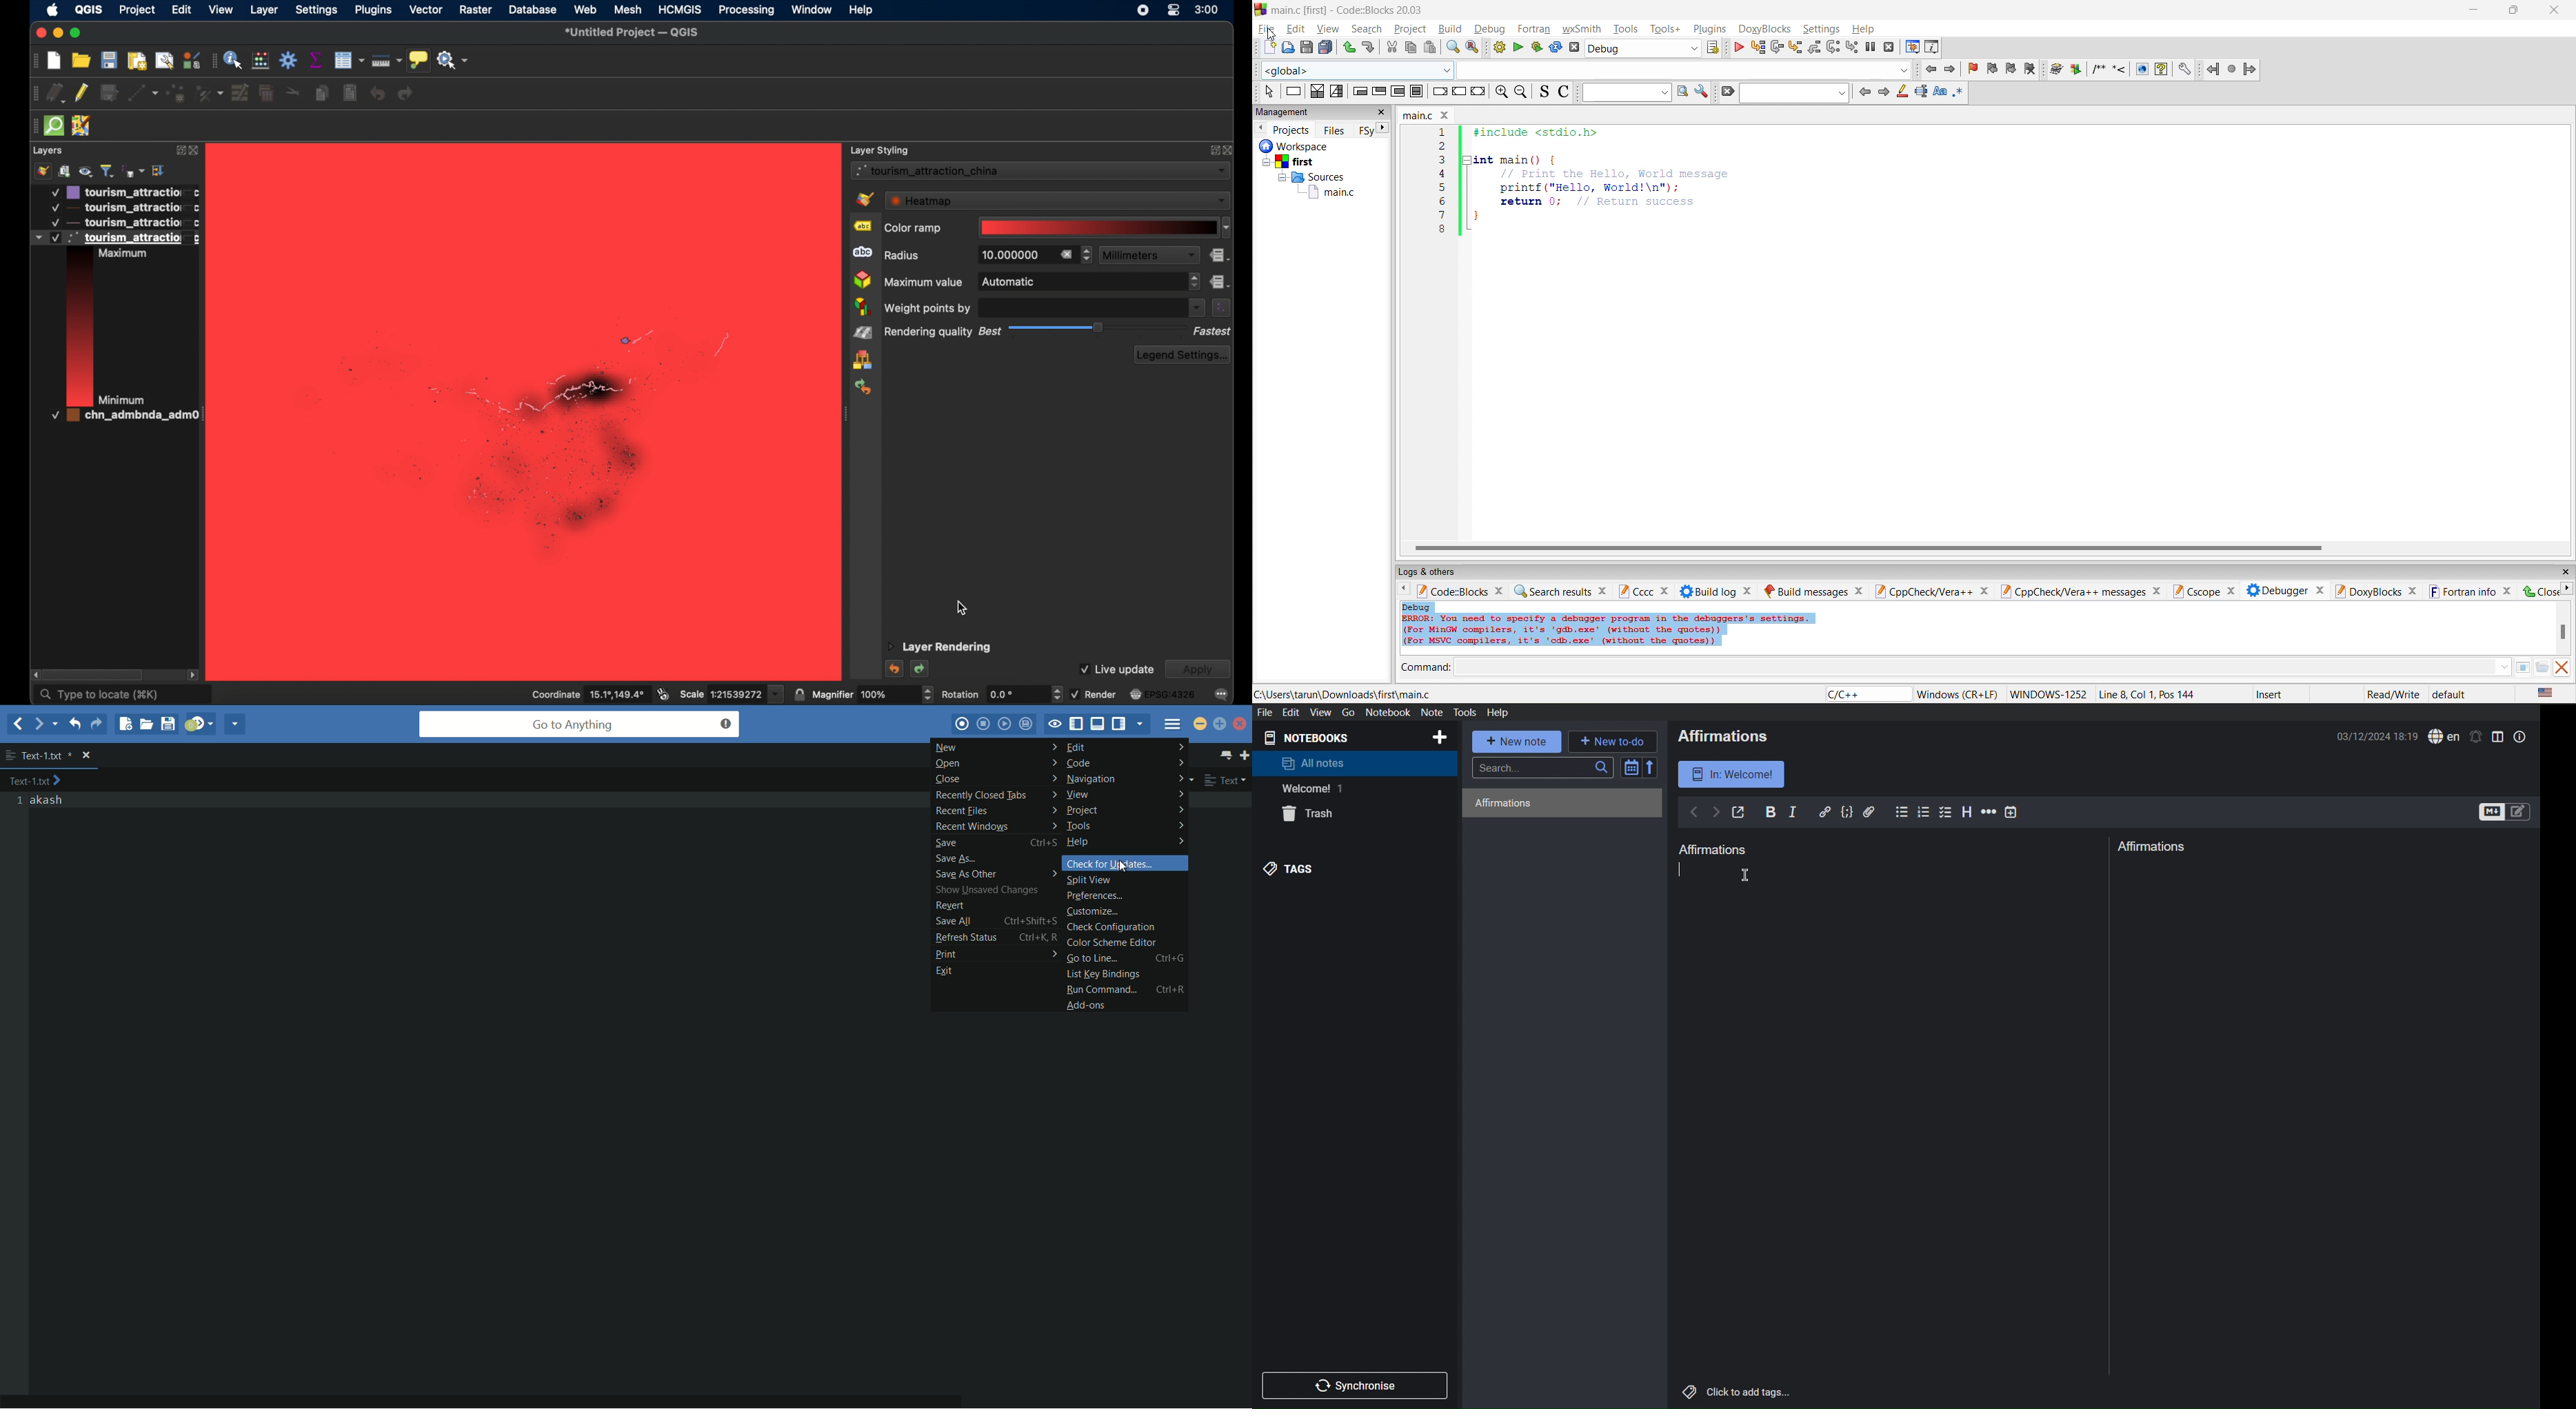 This screenshot has width=2576, height=1428. What do you see at coordinates (1388, 713) in the screenshot?
I see `Notebook` at bounding box center [1388, 713].